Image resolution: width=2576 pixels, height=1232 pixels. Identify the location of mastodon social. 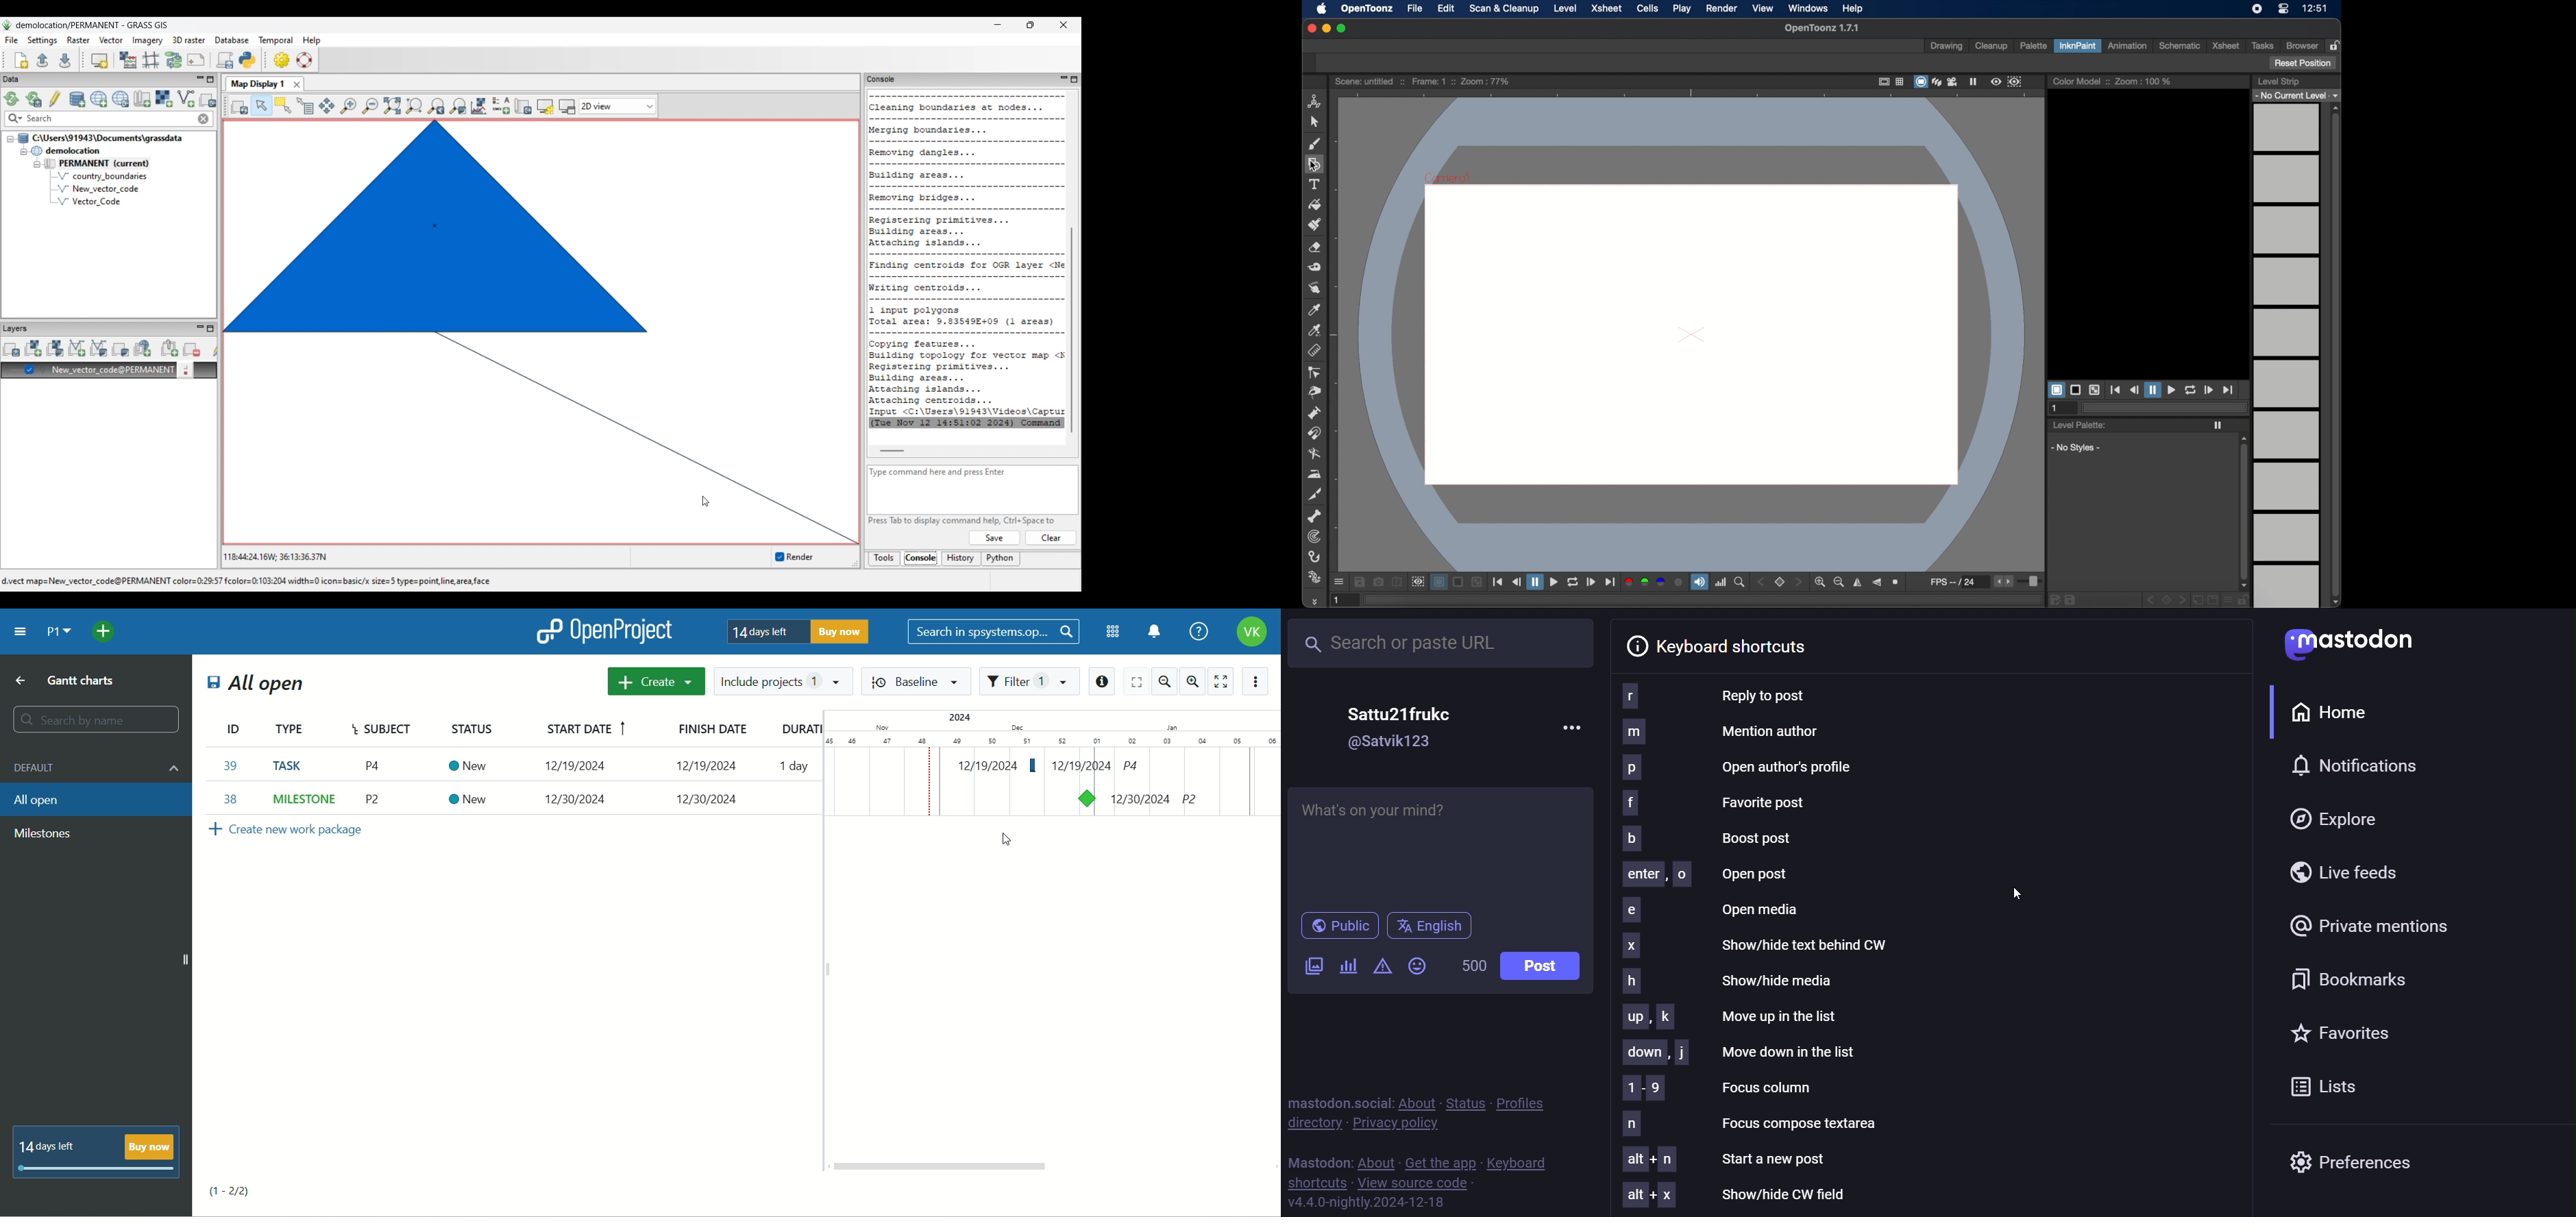
(1340, 1100).